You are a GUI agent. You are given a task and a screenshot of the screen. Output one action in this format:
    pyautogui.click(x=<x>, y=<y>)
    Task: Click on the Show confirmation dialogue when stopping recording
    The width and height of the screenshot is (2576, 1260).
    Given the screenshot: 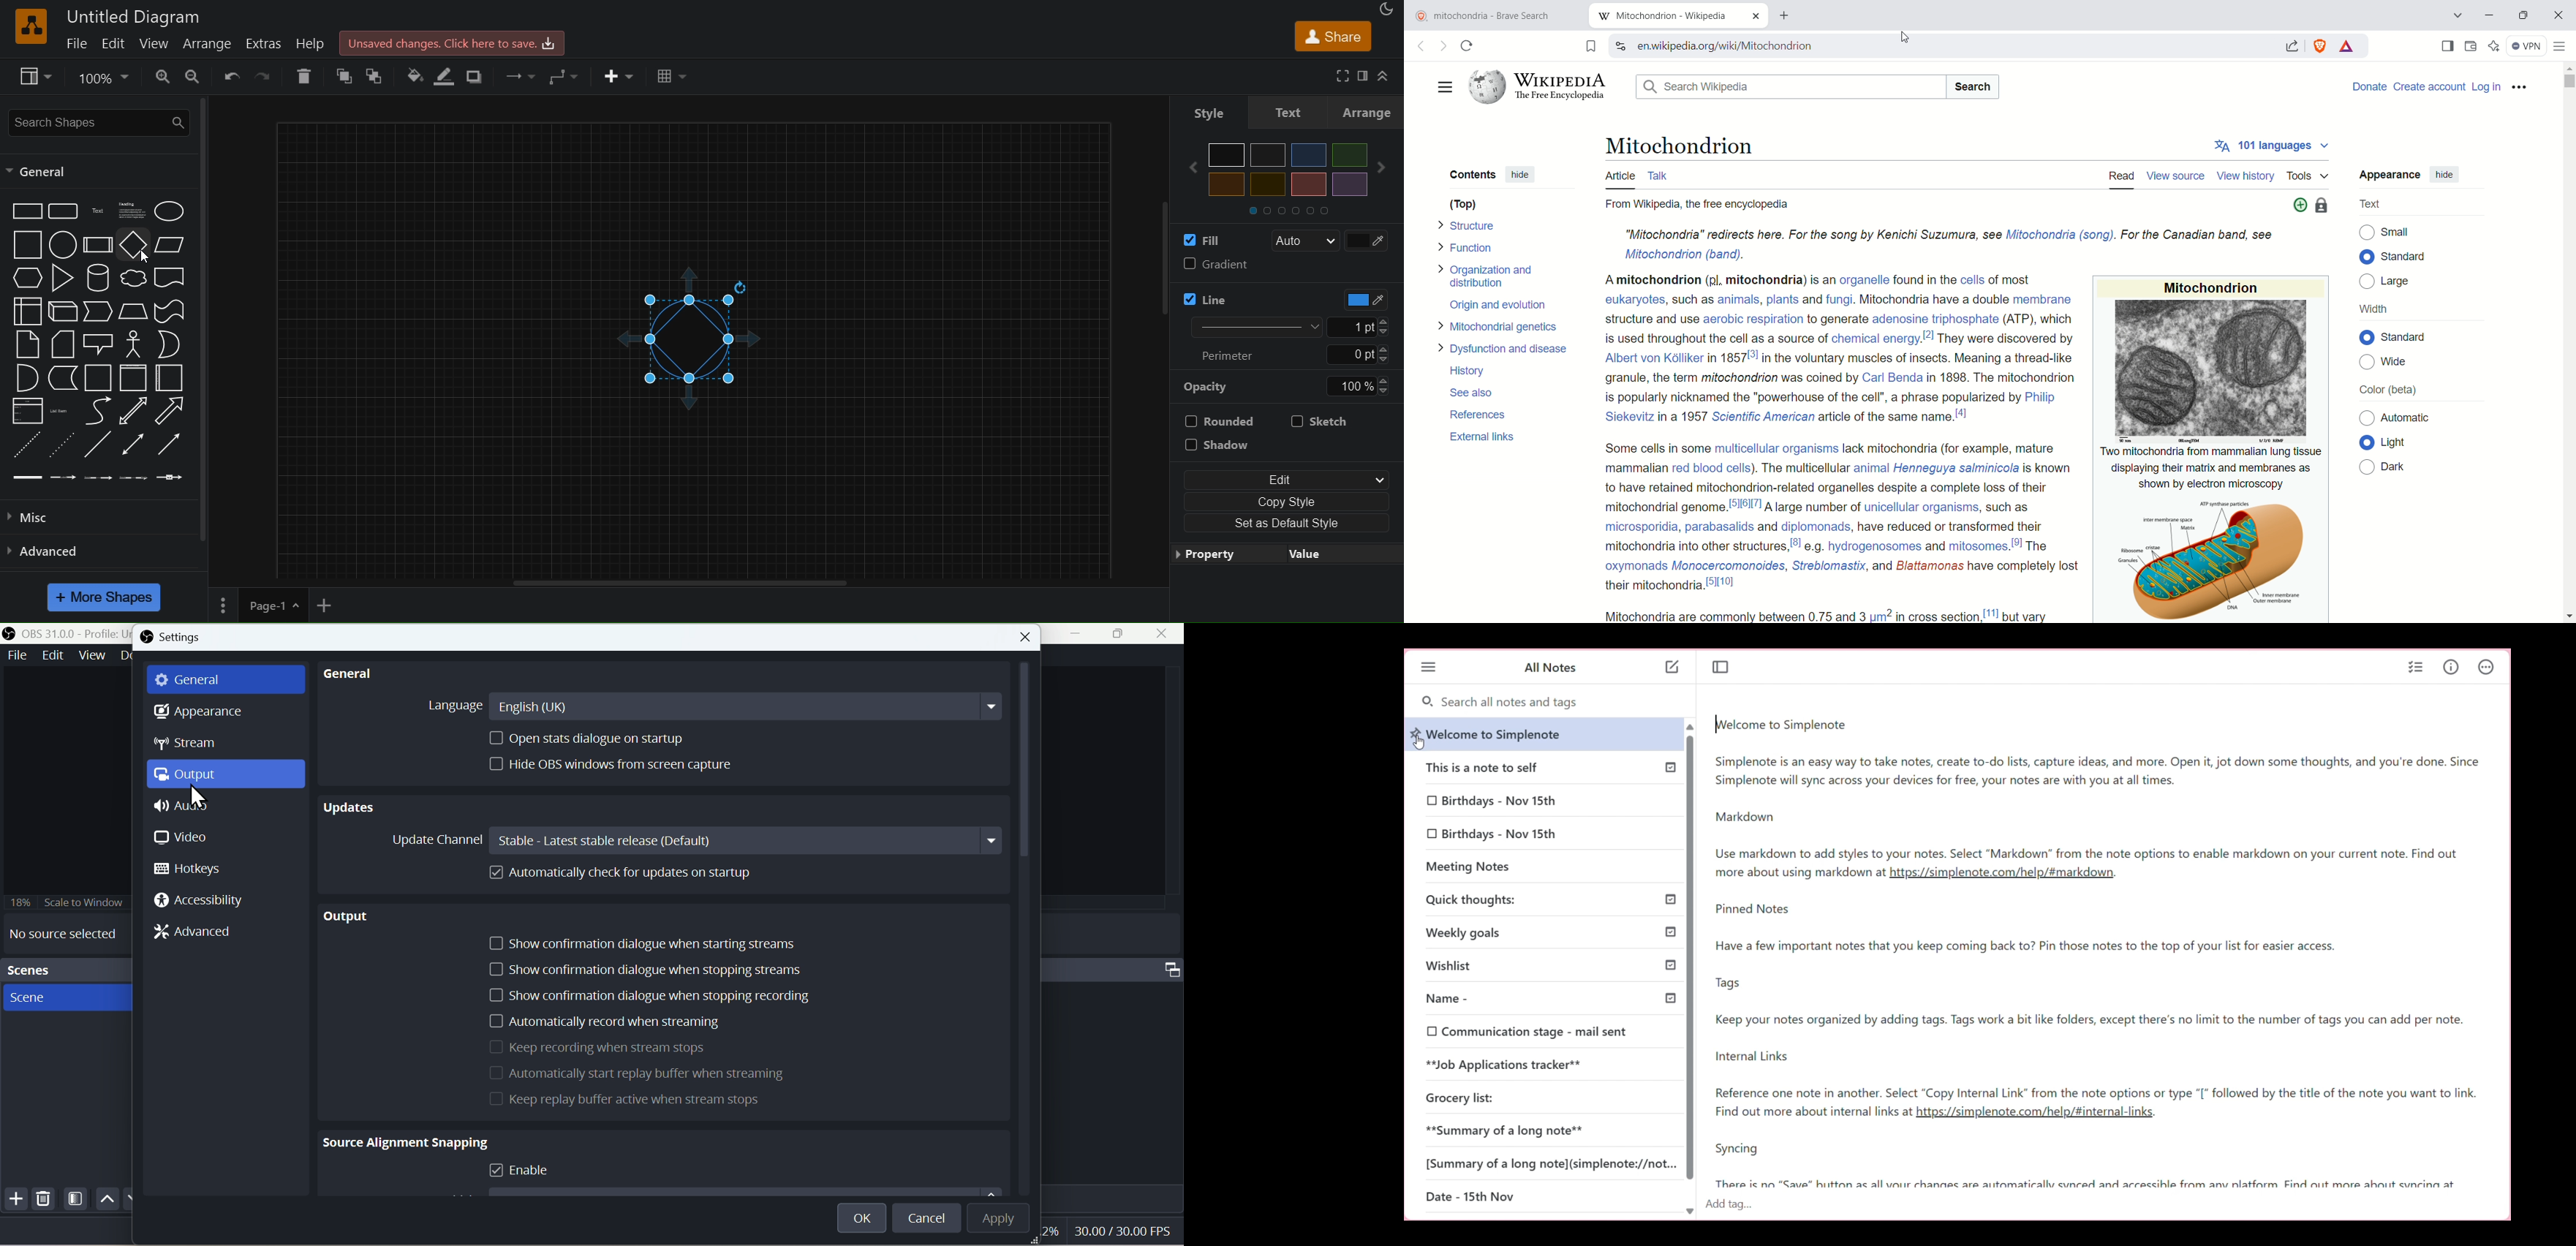 What is the action you would take?
    pyautogui.click(x=649, y=995)
    